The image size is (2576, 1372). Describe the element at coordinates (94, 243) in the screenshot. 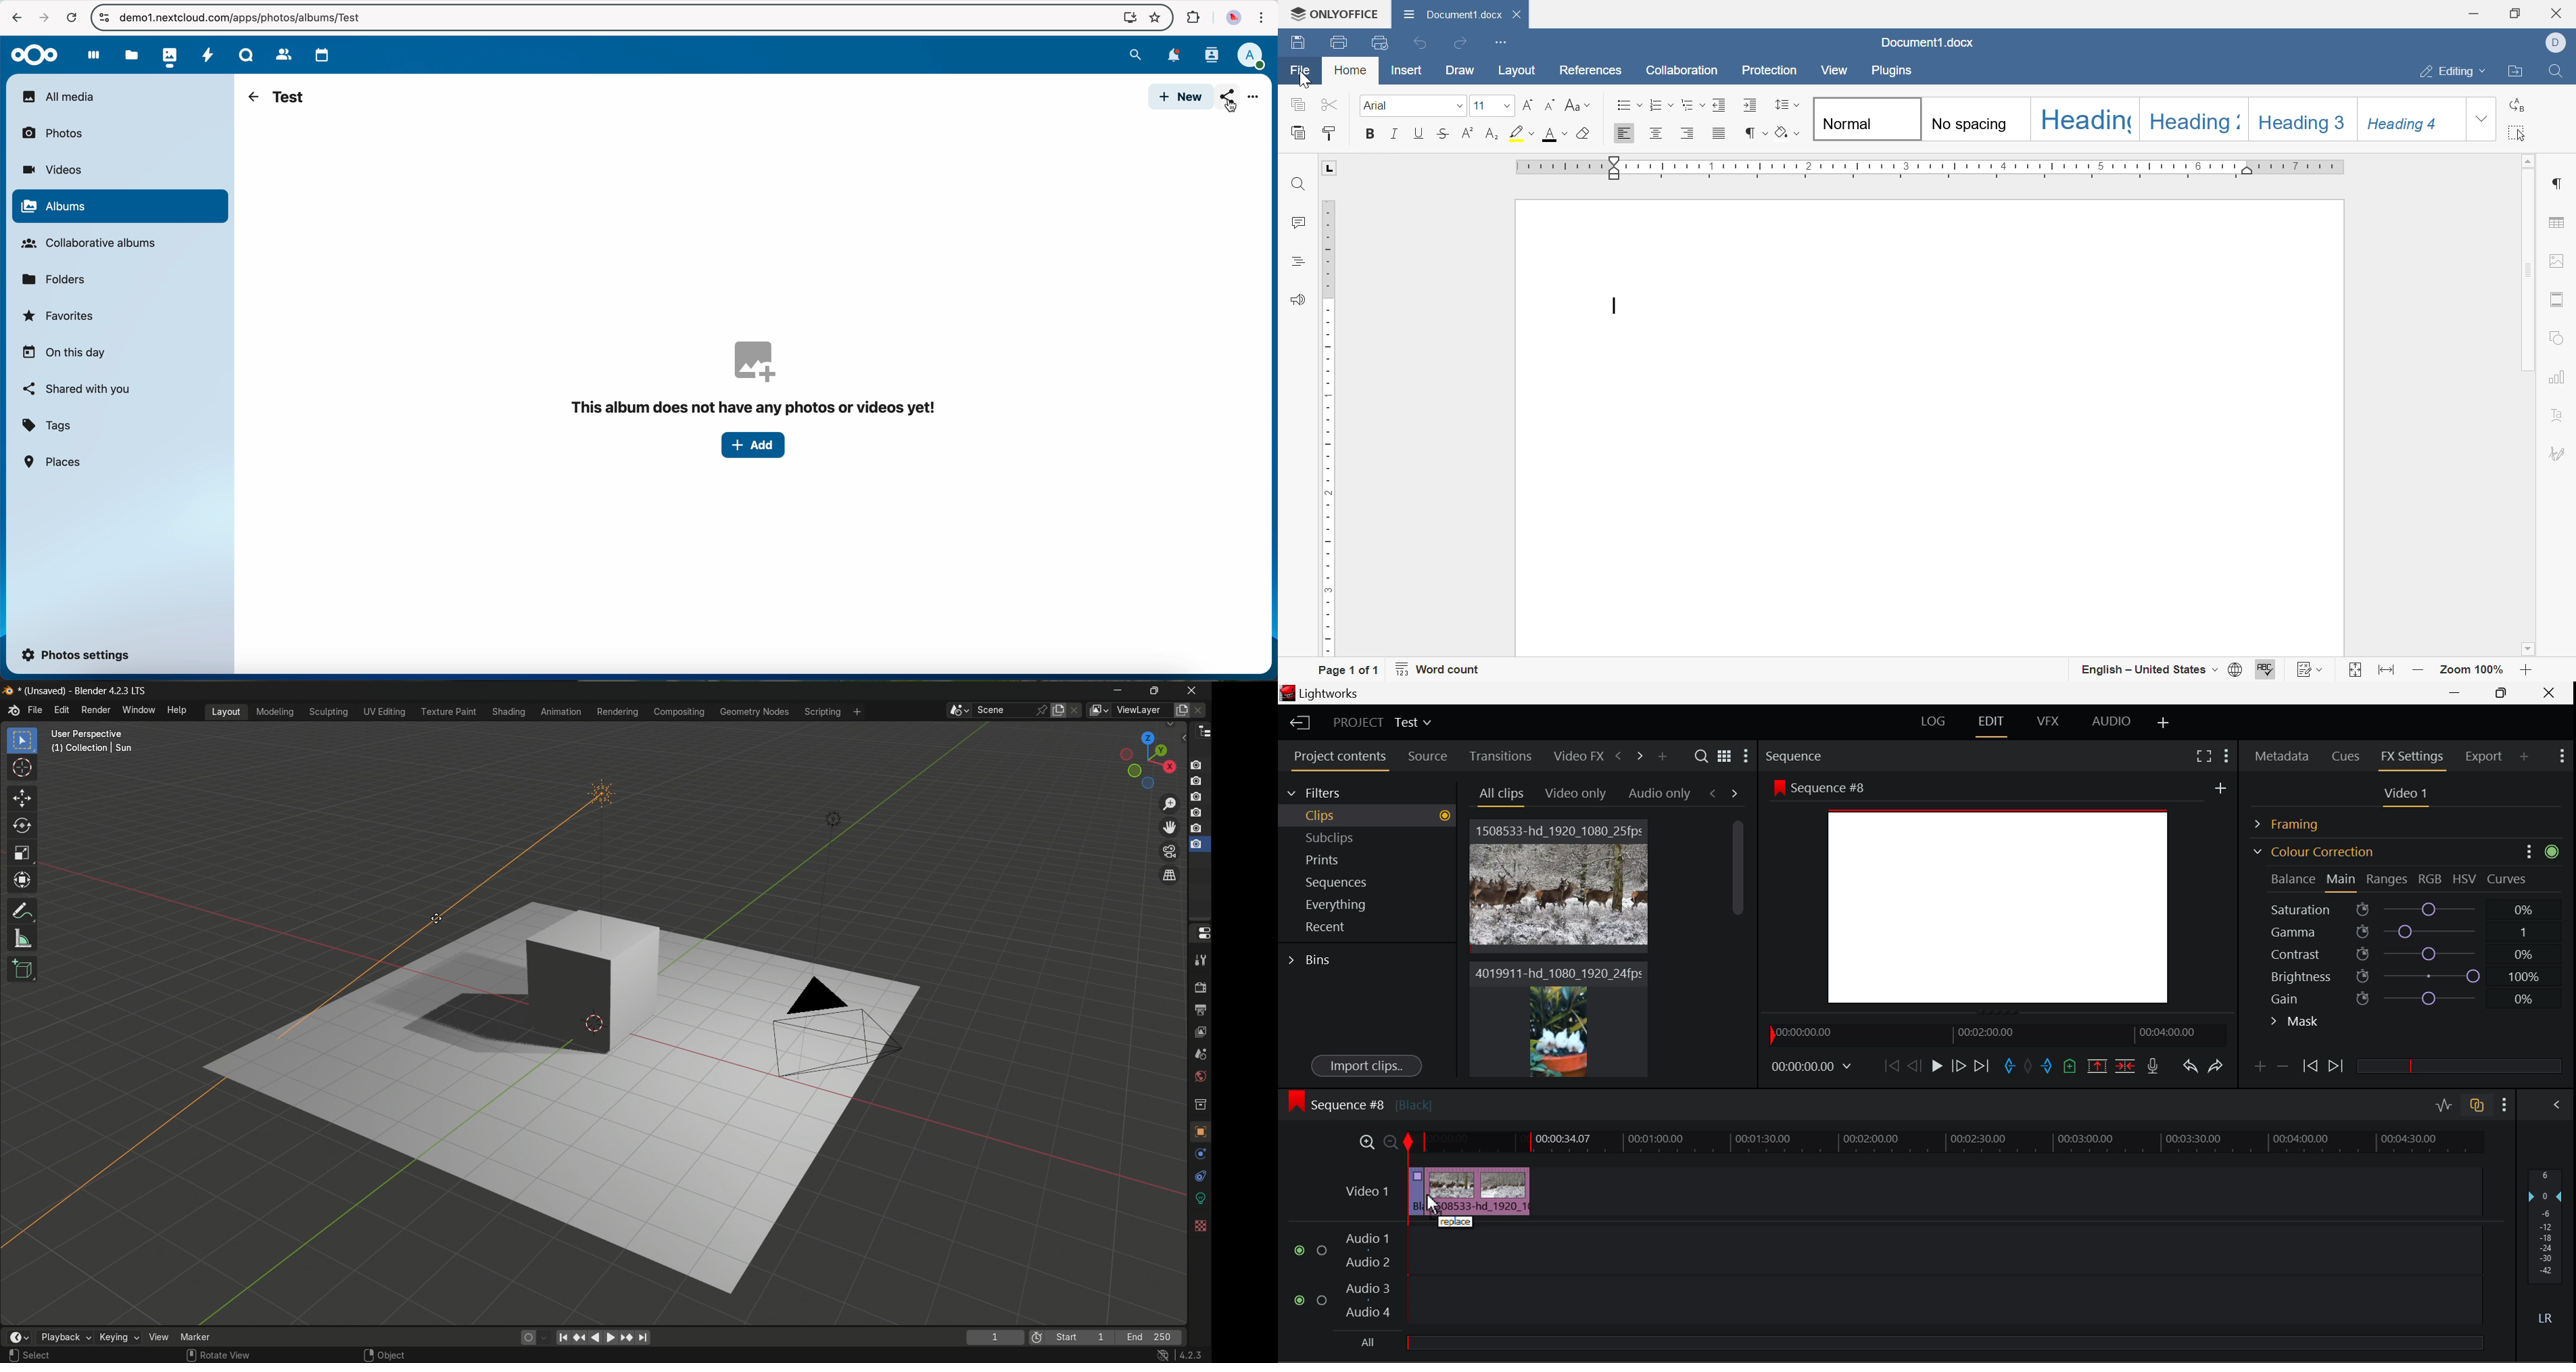

I see `collaborative albums` at that location.